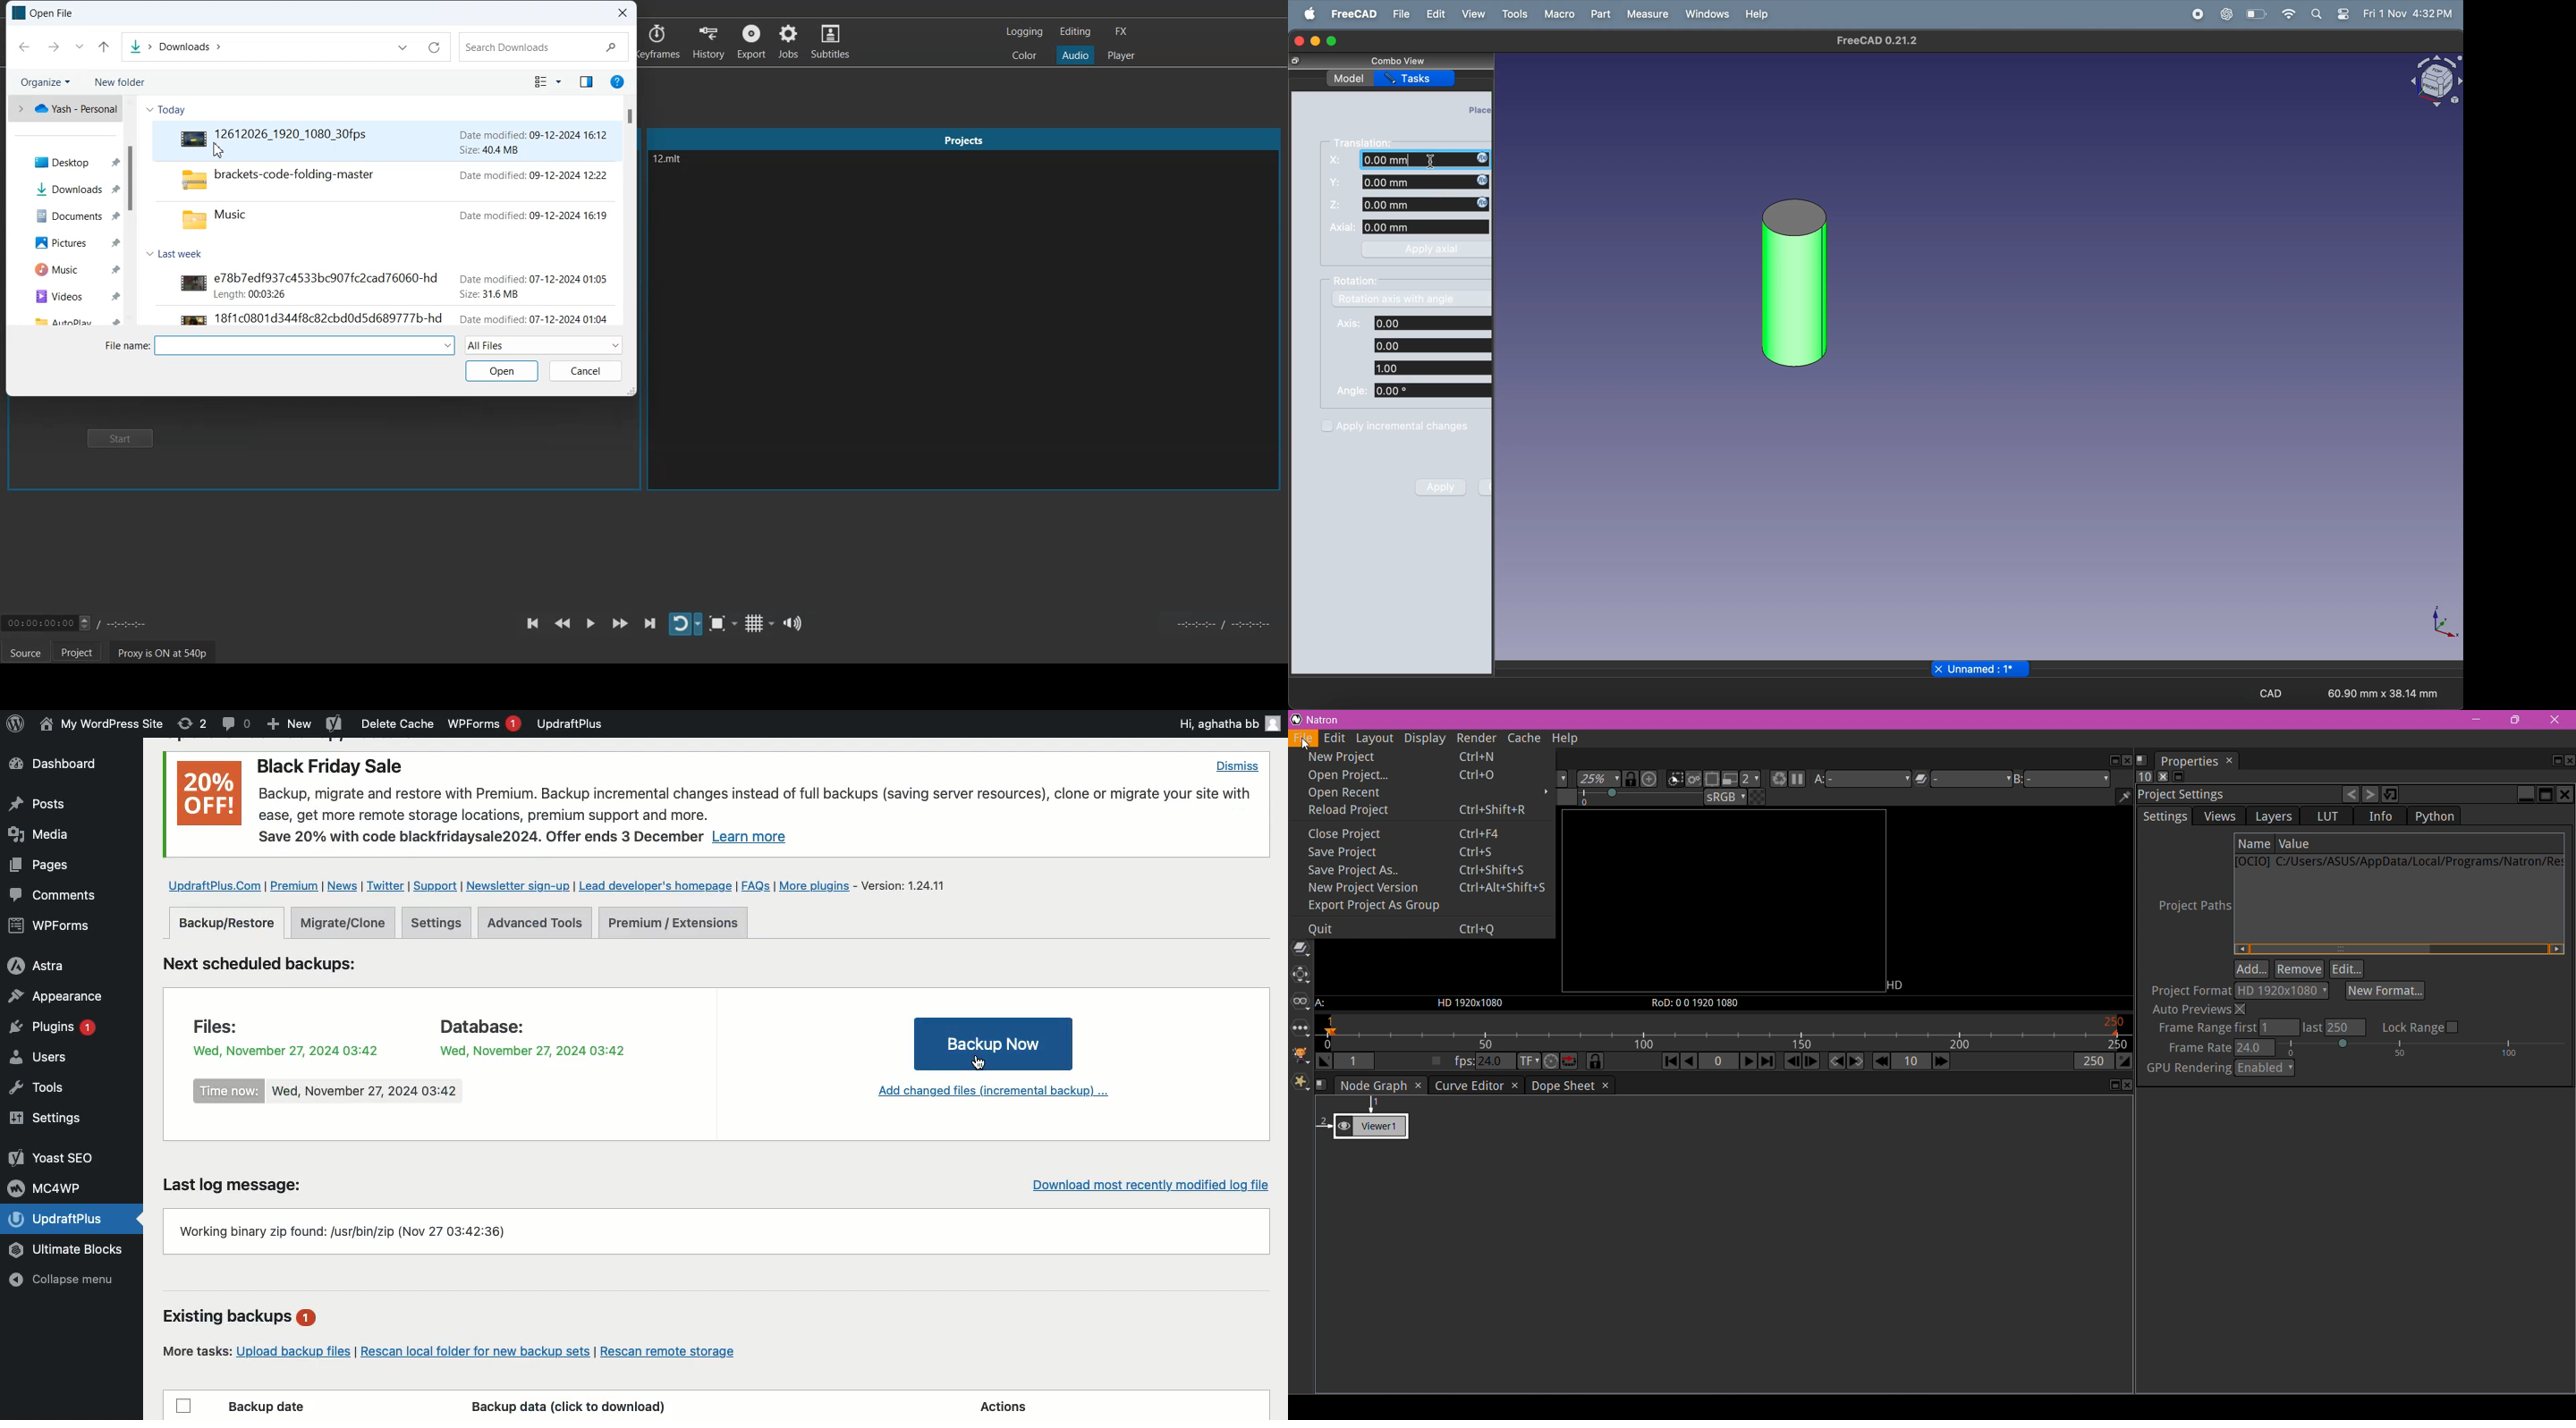  Describe the element at coordinates (2255, 15) in the screenshot. I see `battery` at that location.